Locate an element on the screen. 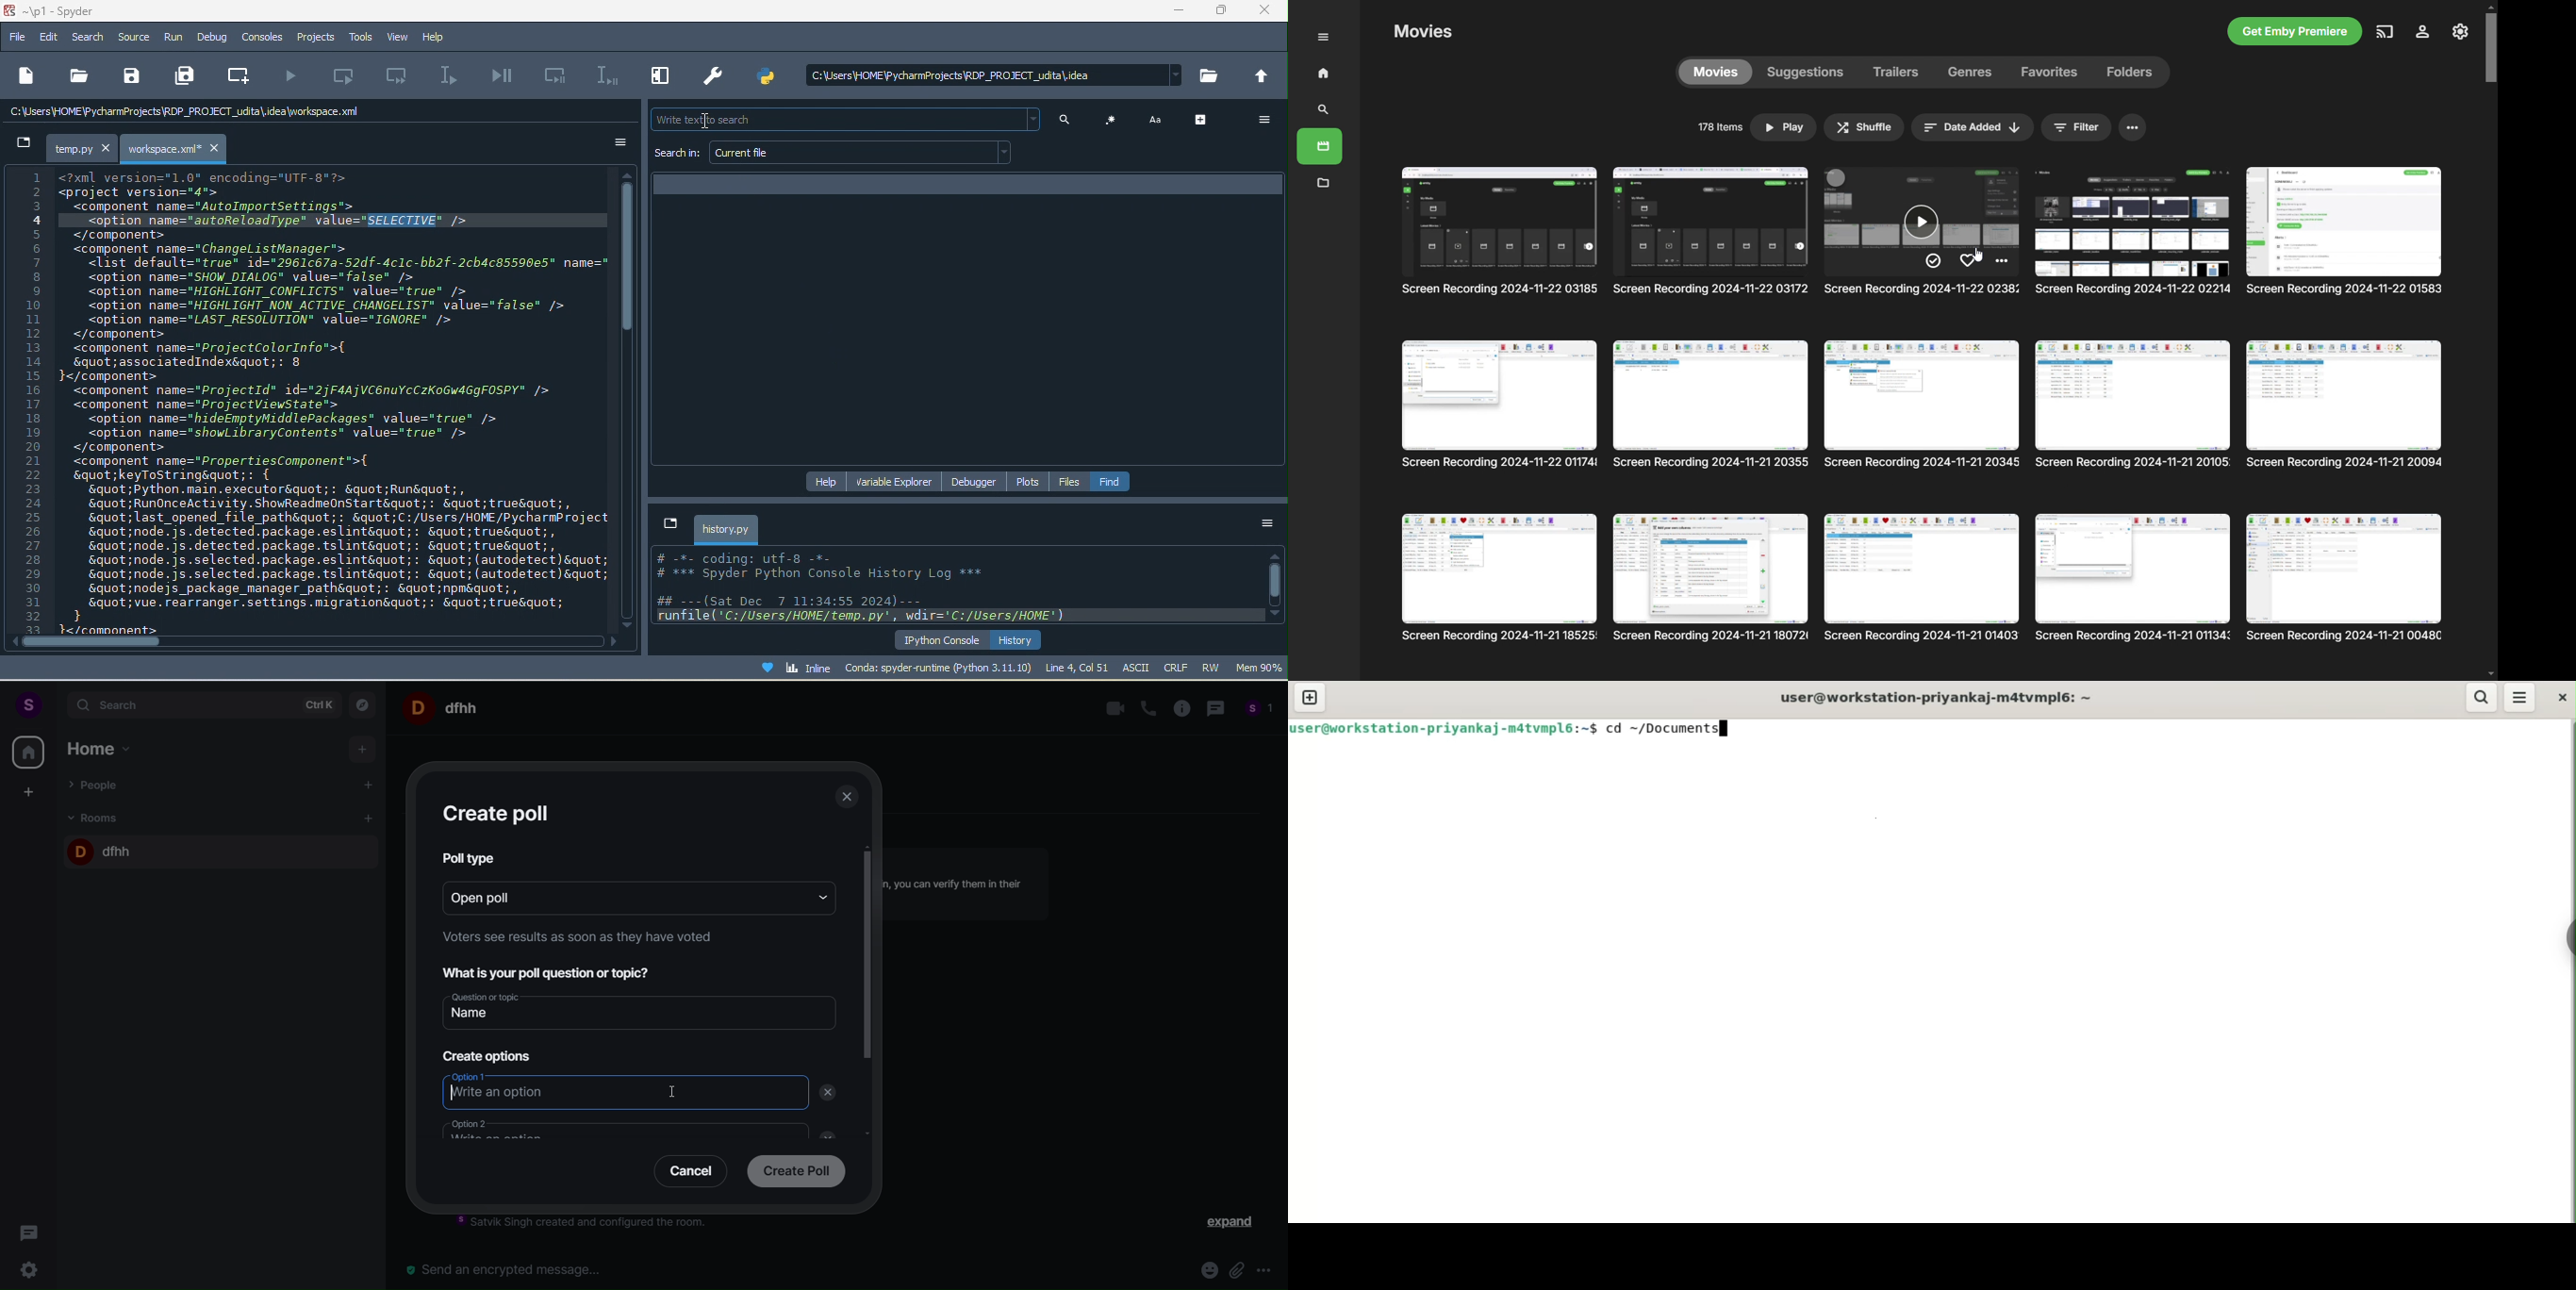 Image resolution: width=2576 pixels, height=1316 pixels. help is located at coordinates (439, 38).